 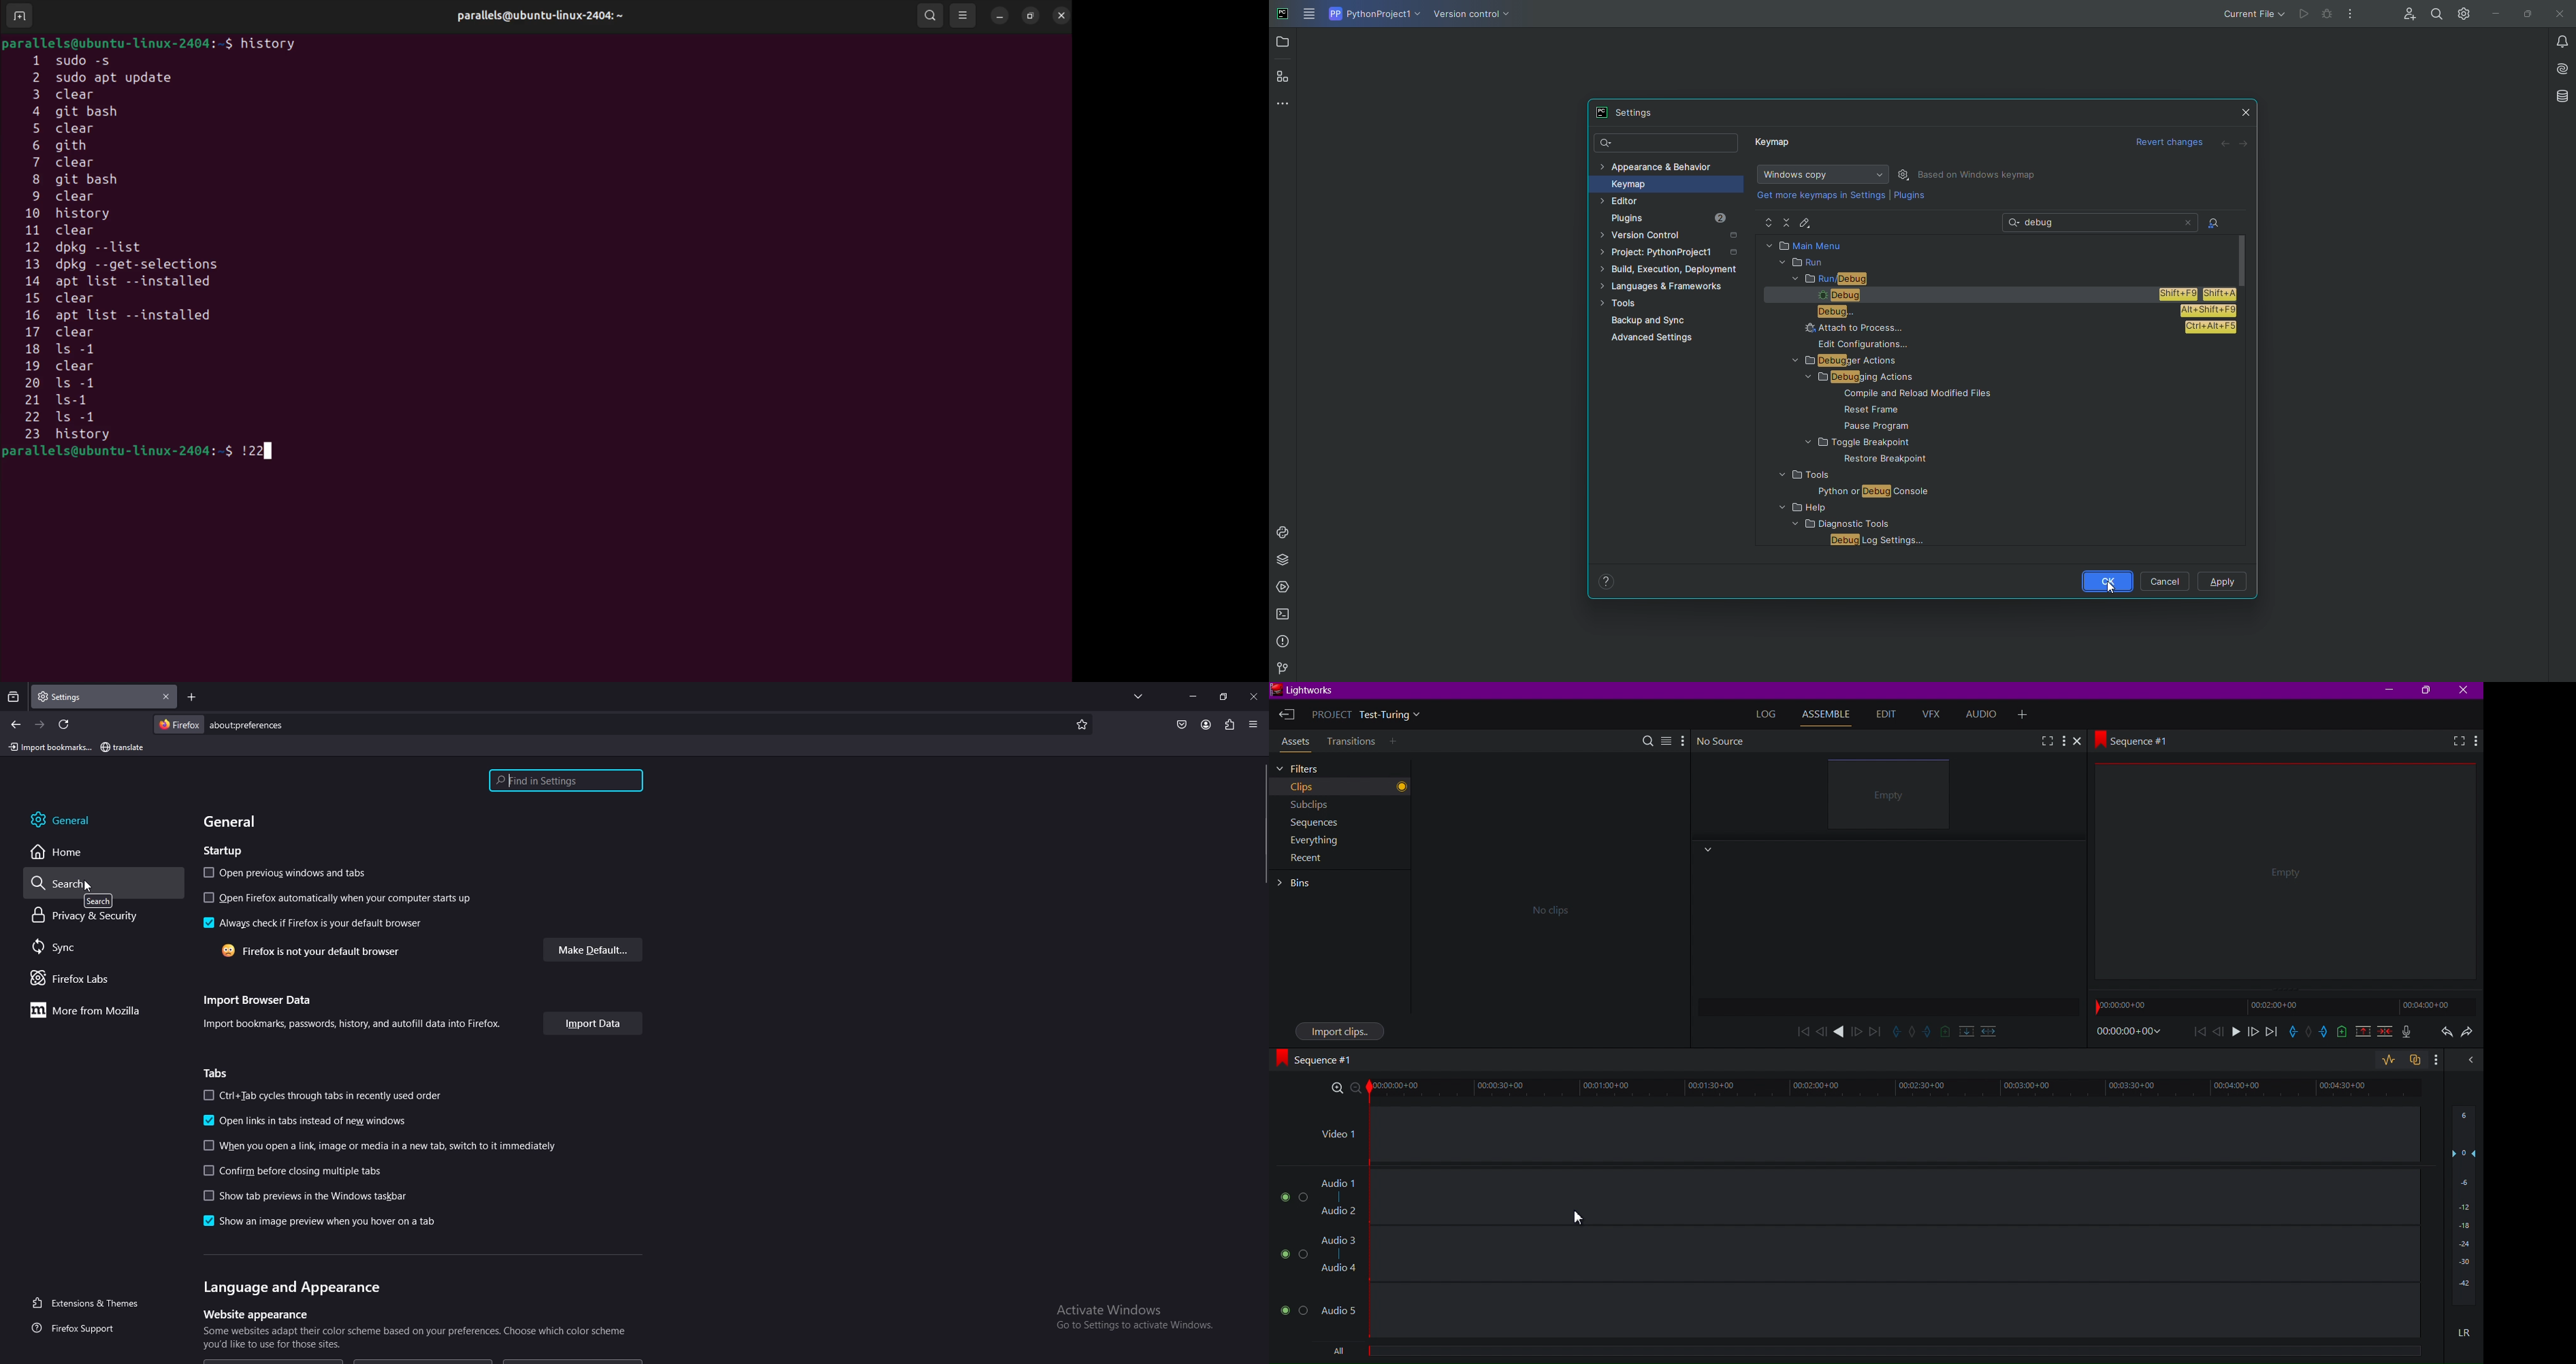 What do you see at coordinates (2406, 15) in the screenshot?
I see `Code with me` at bounding box center [2406, 15].